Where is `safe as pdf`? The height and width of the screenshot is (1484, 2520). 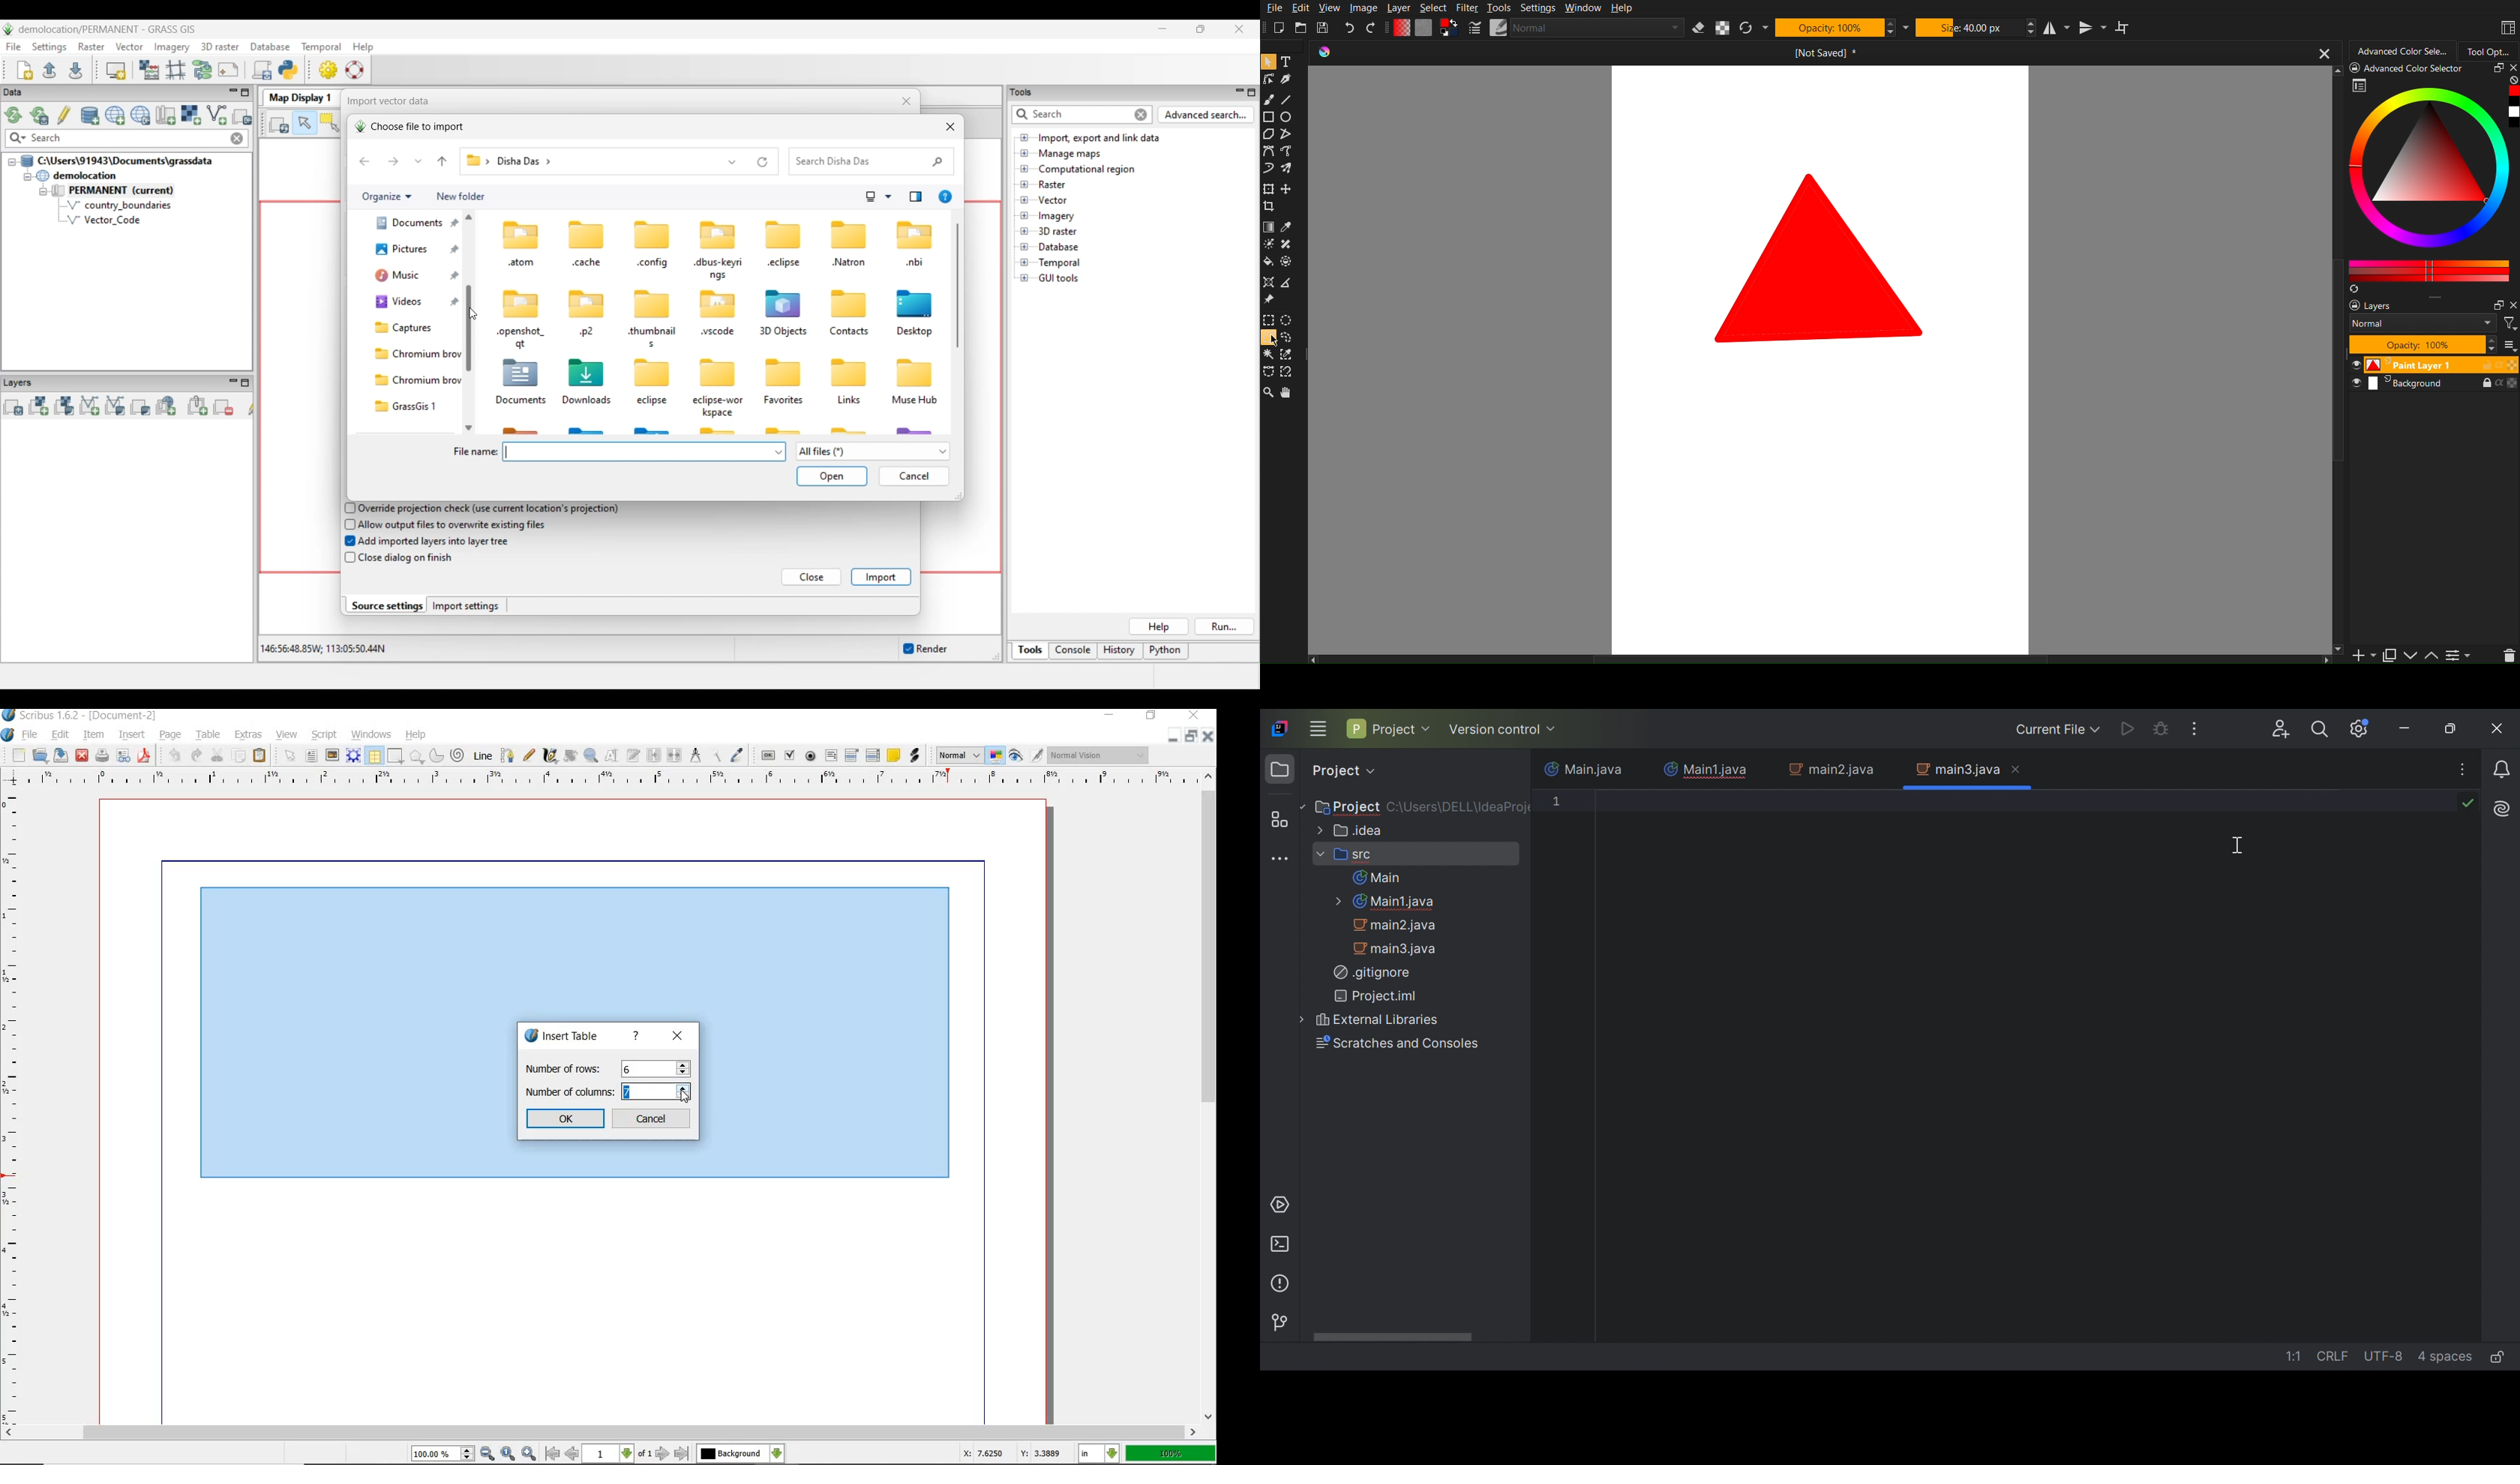
safe as pdf is located at coordinates (144, 756).